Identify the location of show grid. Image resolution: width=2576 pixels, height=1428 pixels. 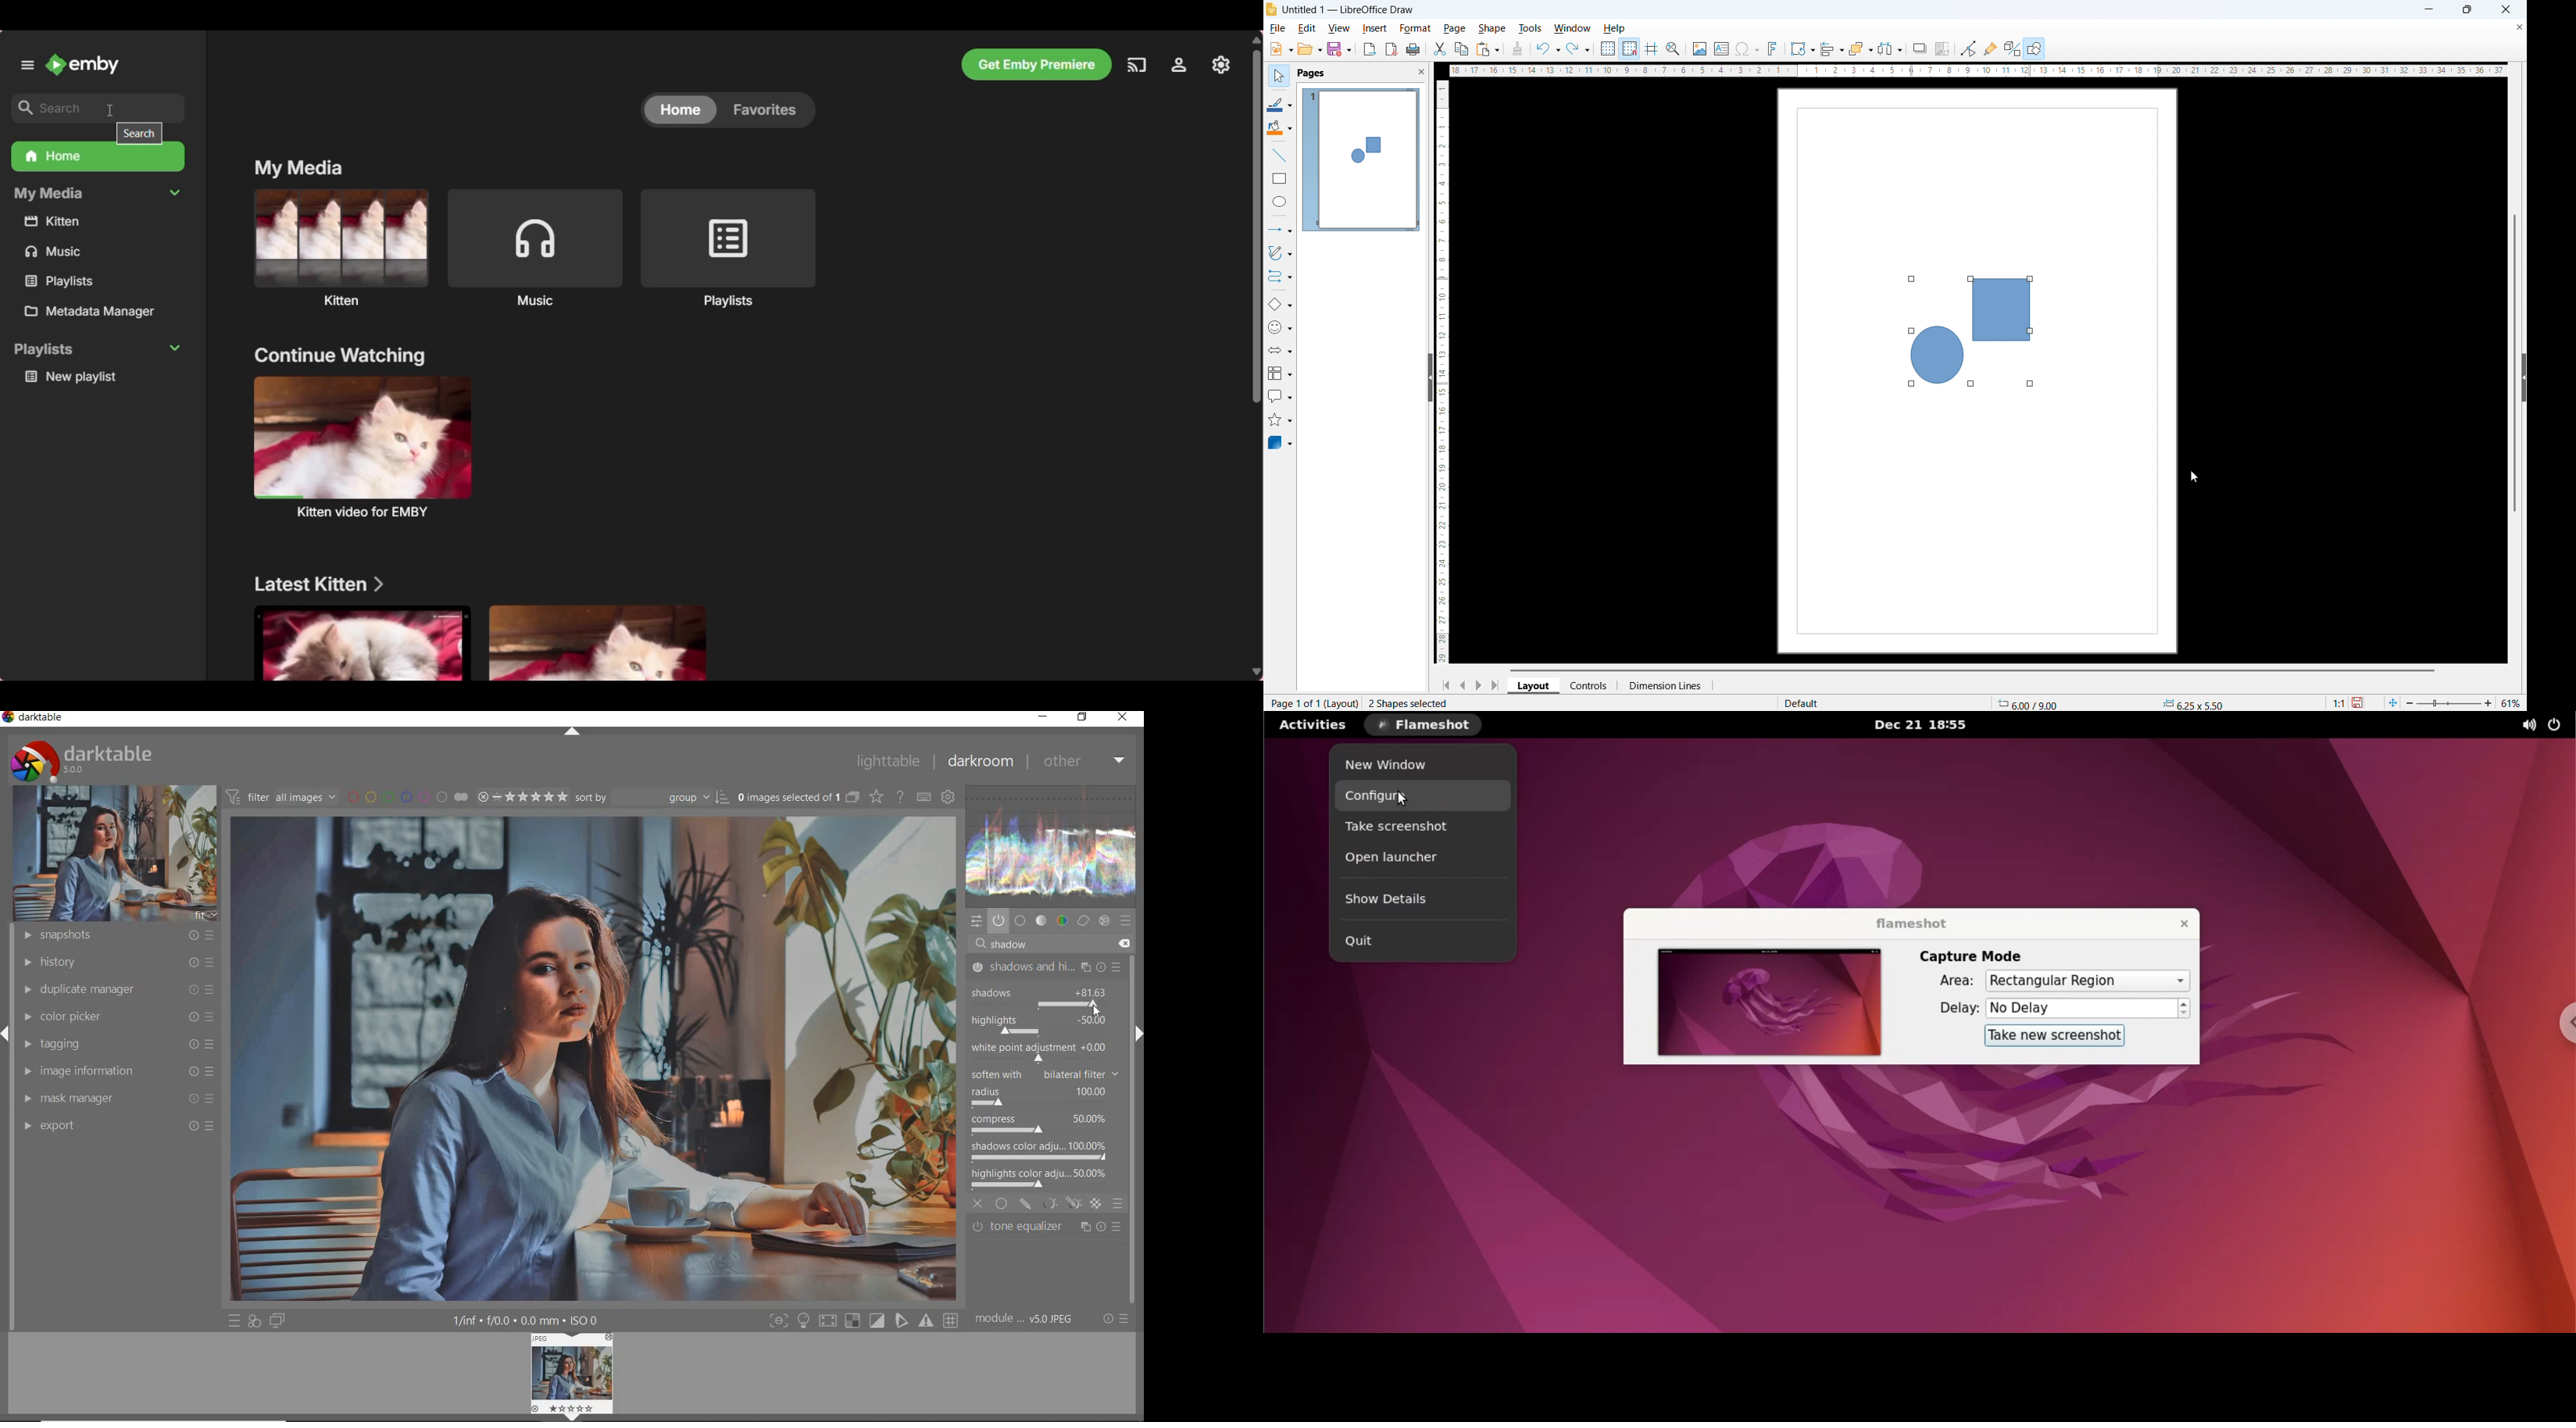
(1608, 49).